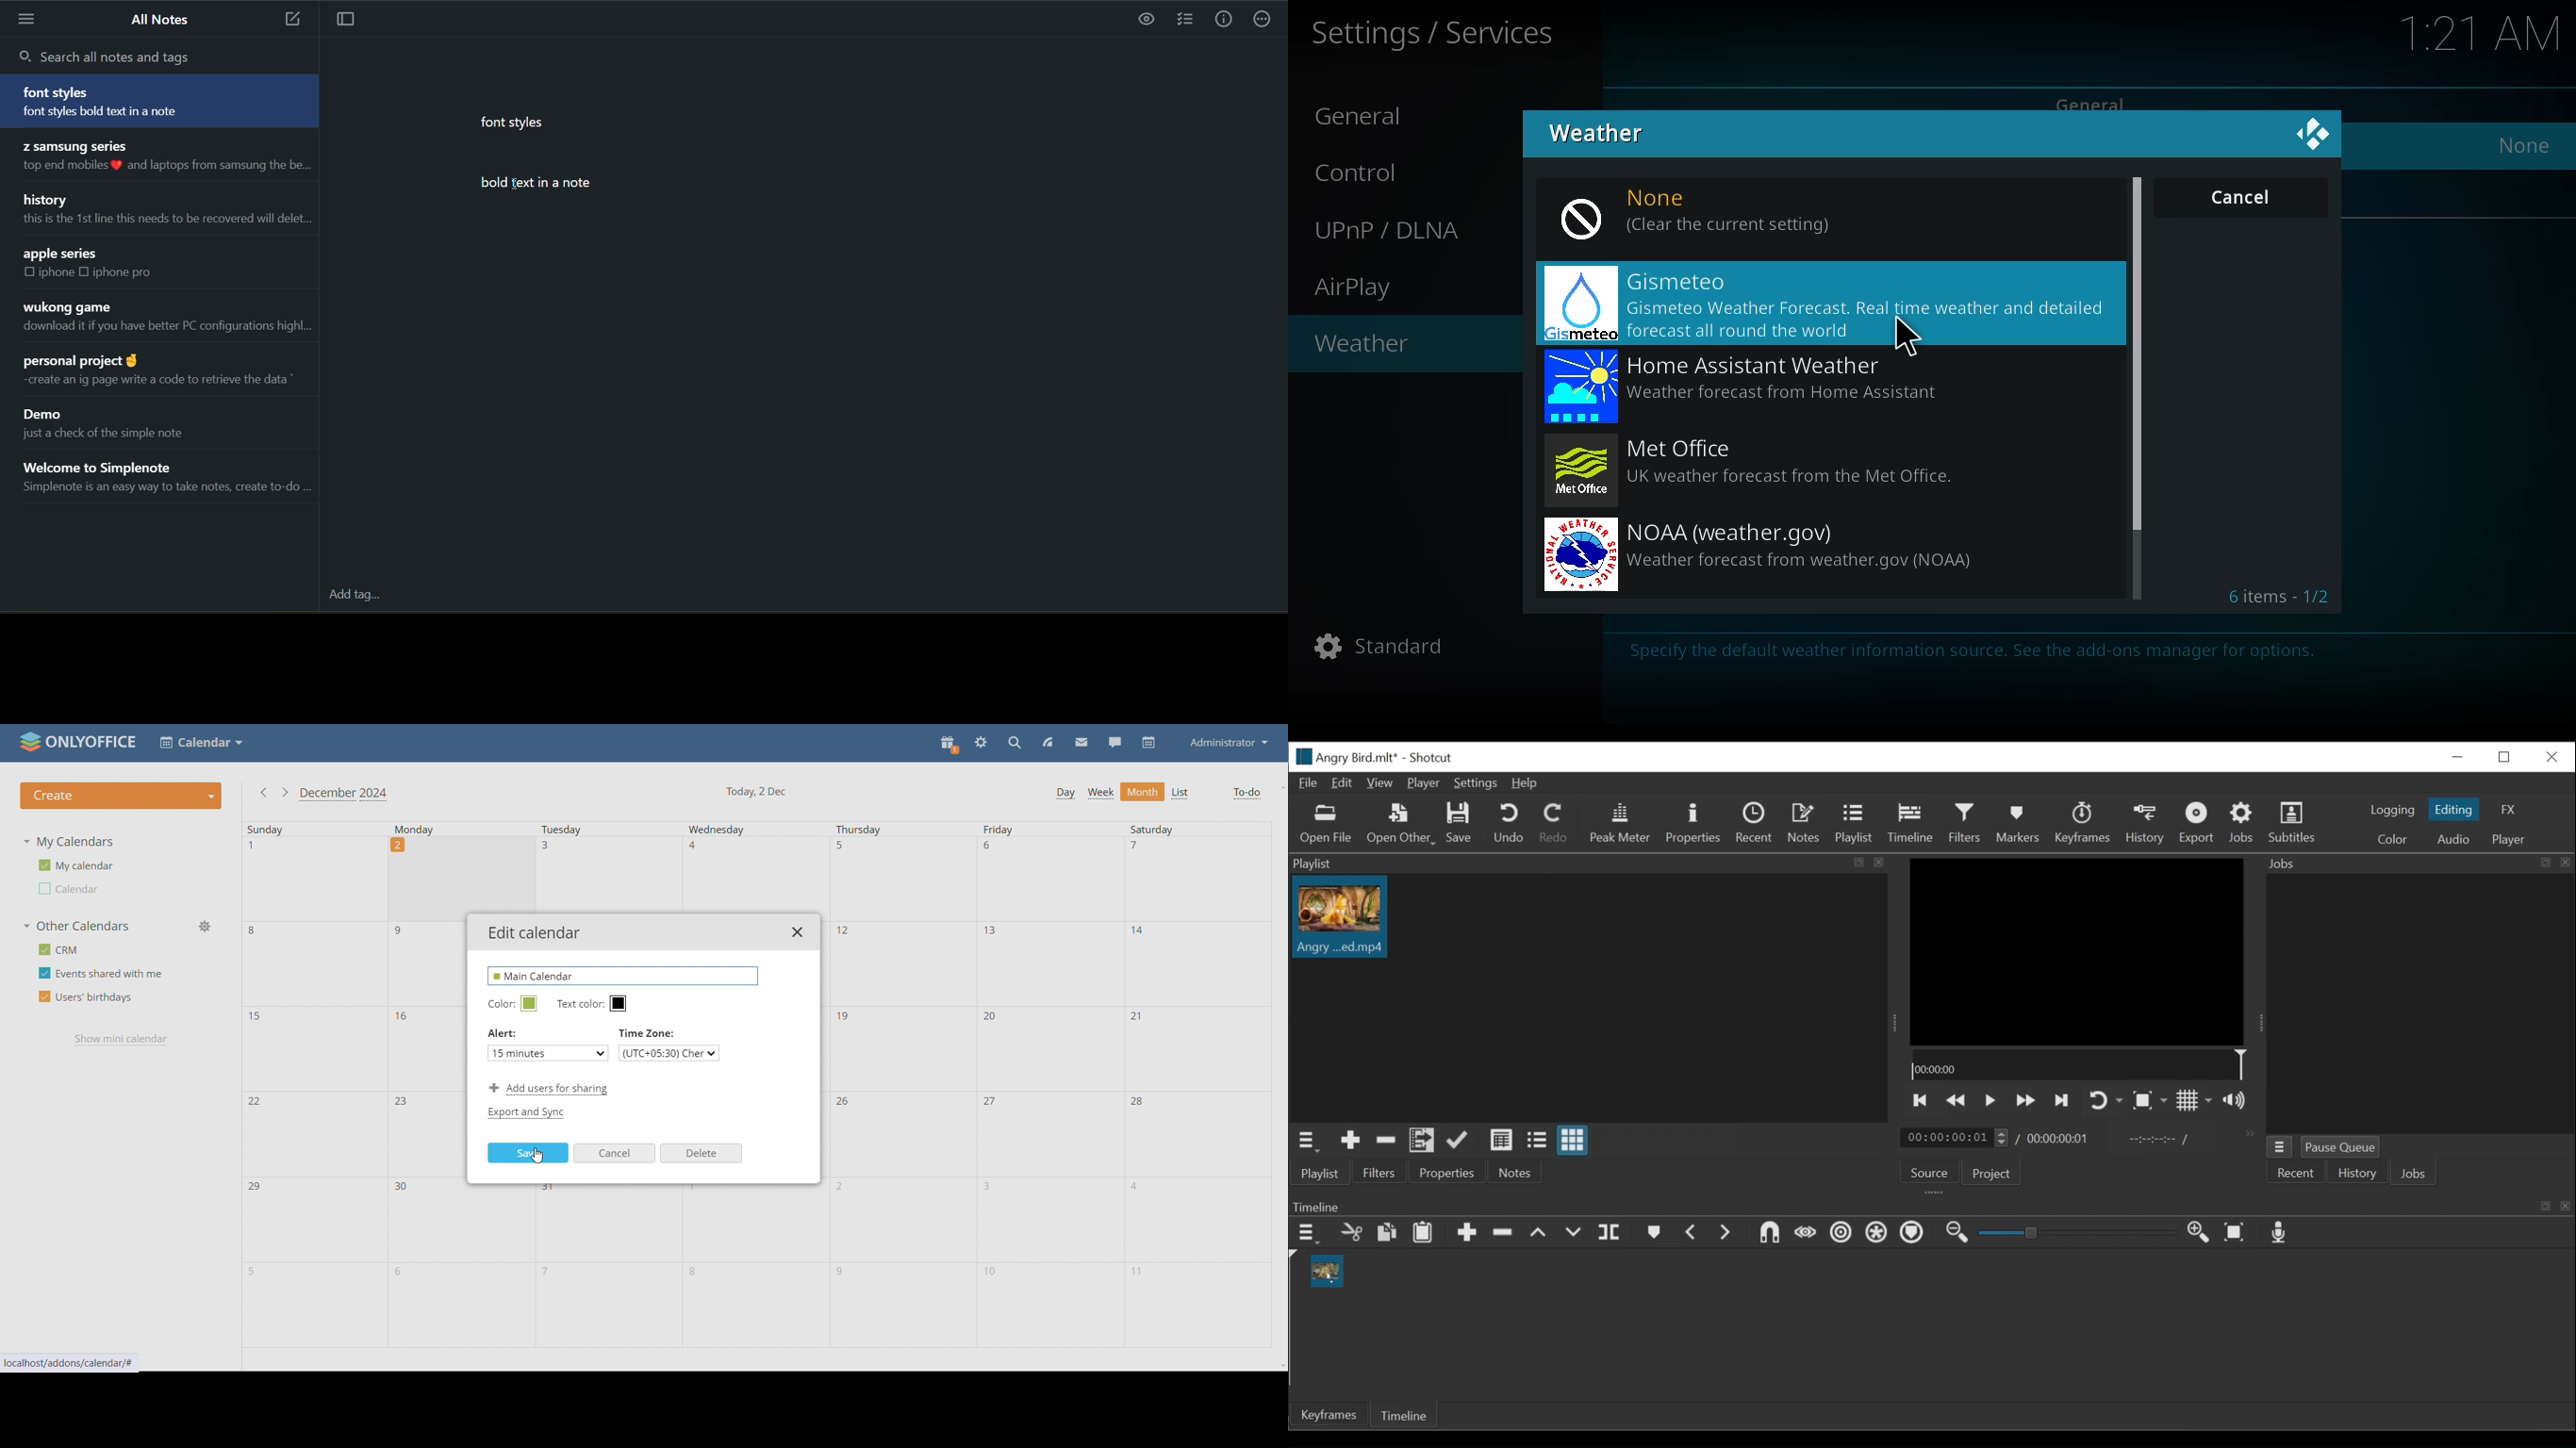 The height and width of the screenshot is (1456, 2576). What do you see at coordinates (1692, 1233) in the screenshot?
I see `Previous marker` at bounding box center [1692, 1233].